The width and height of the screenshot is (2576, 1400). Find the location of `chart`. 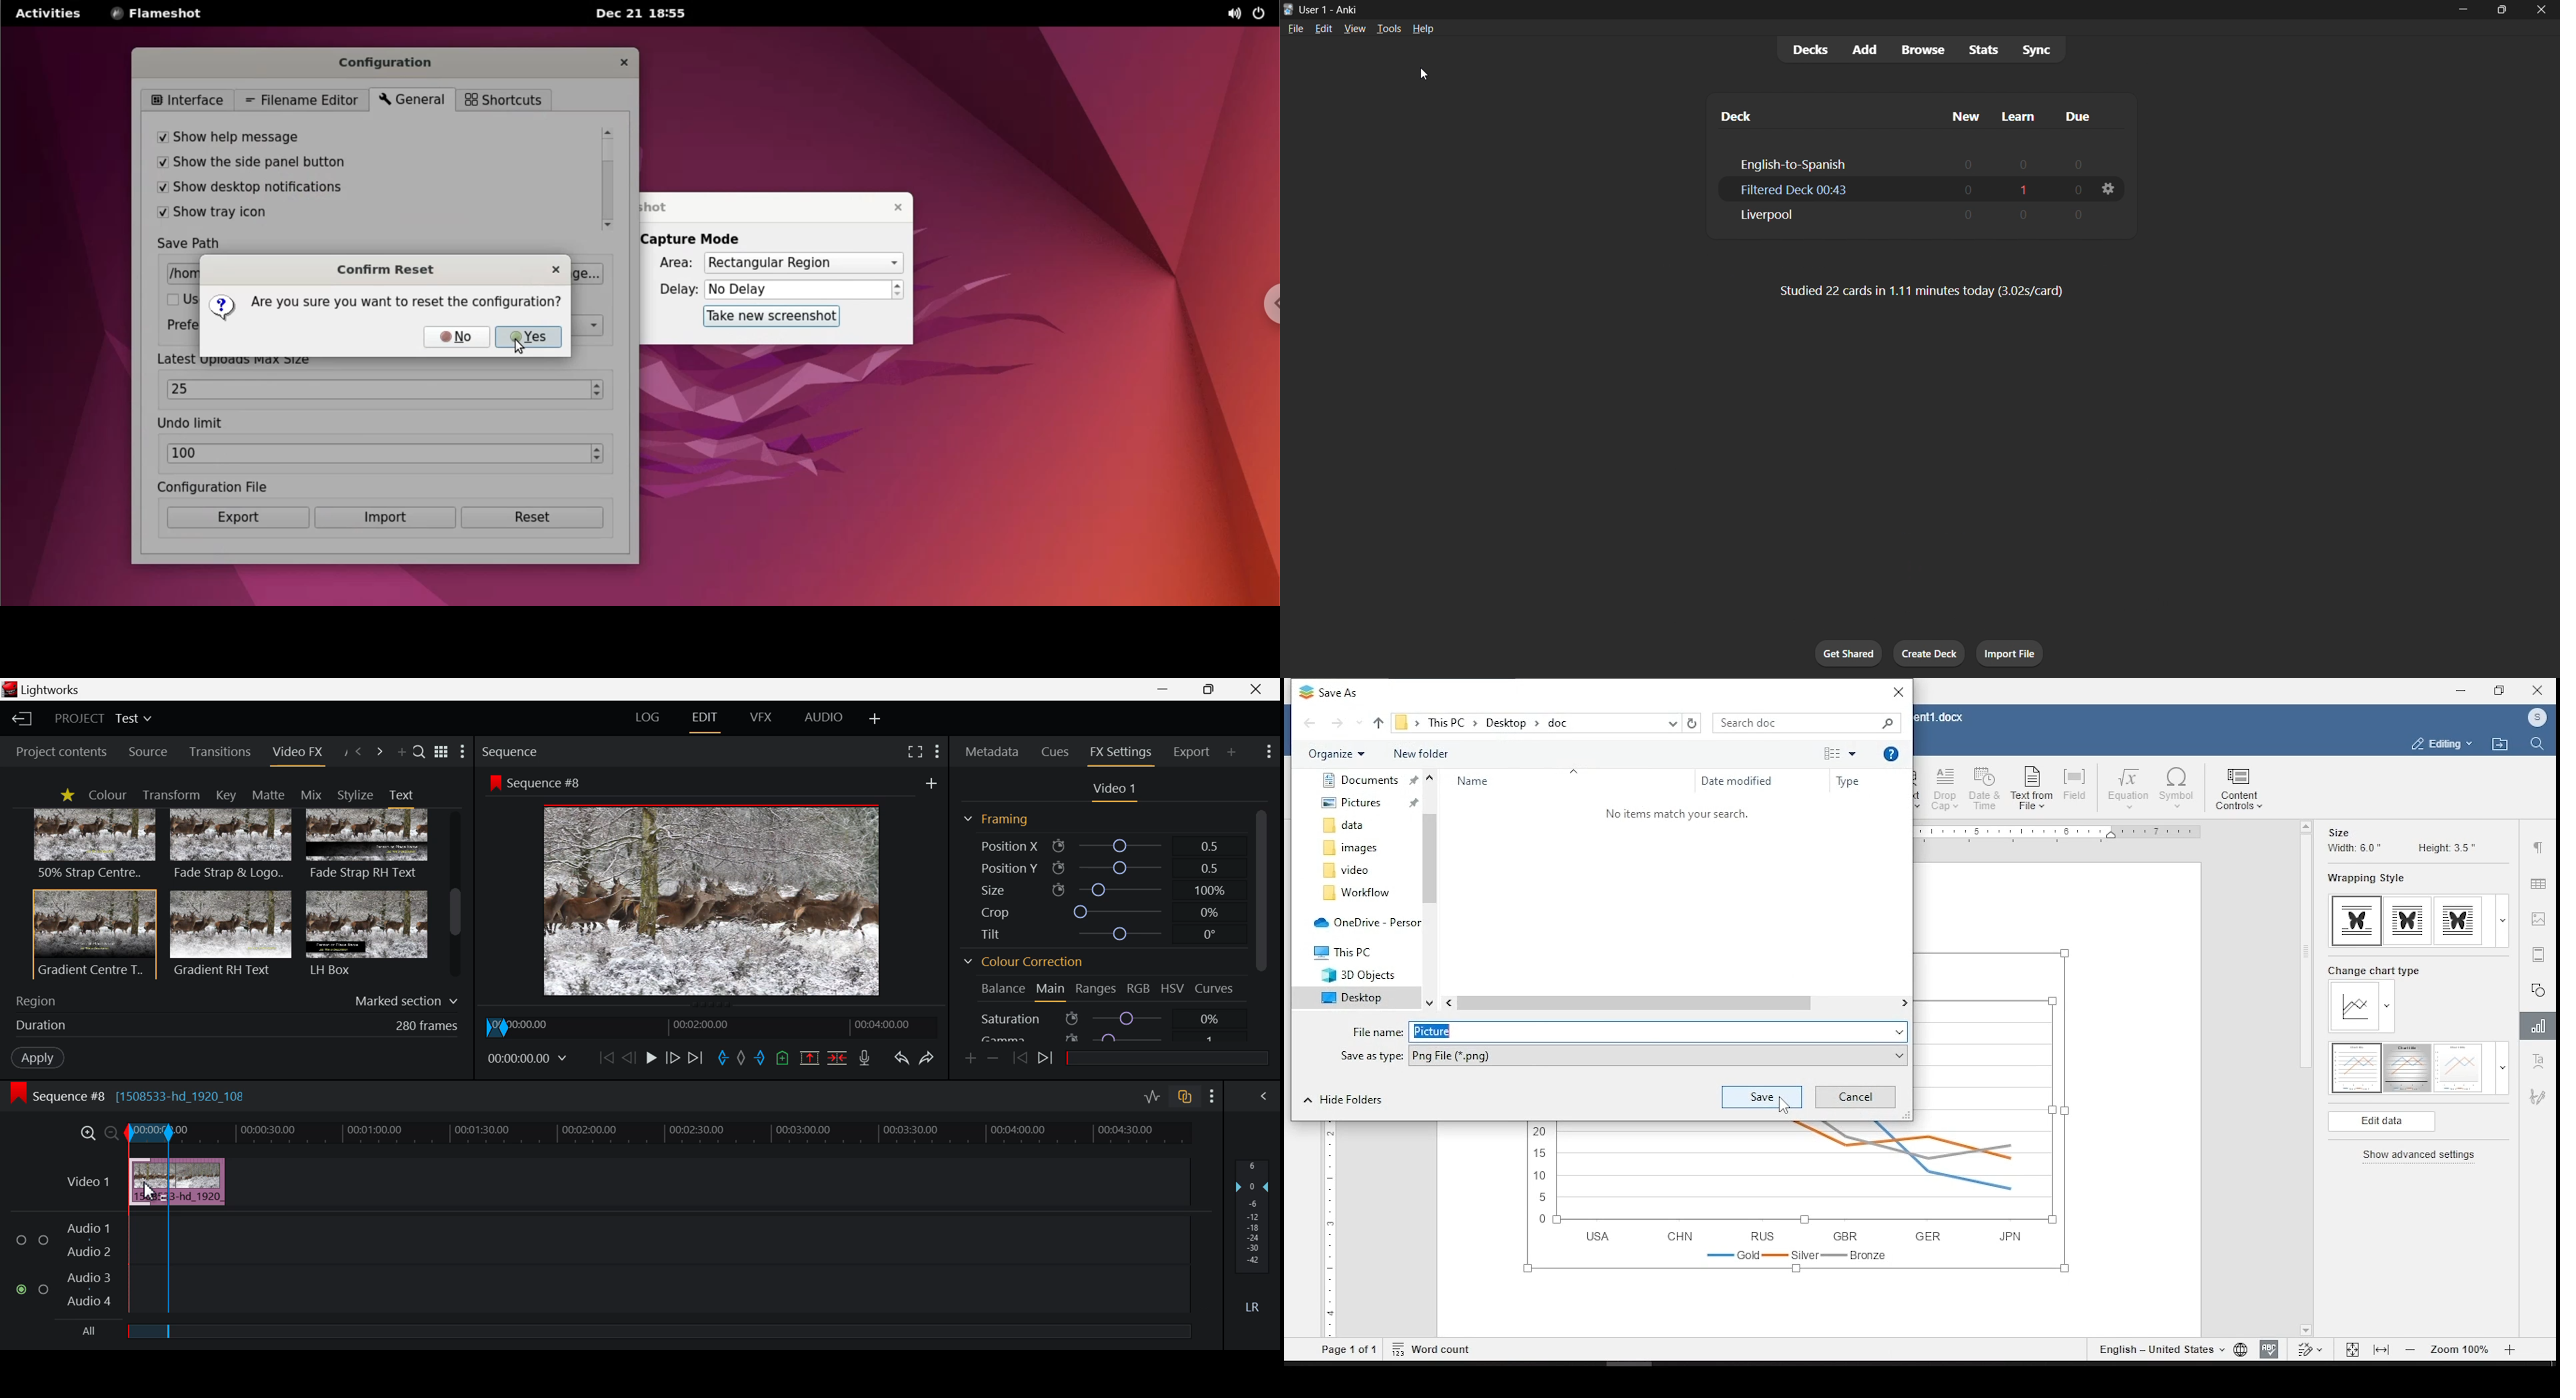

chart is located at coordinates (1795, 1200).